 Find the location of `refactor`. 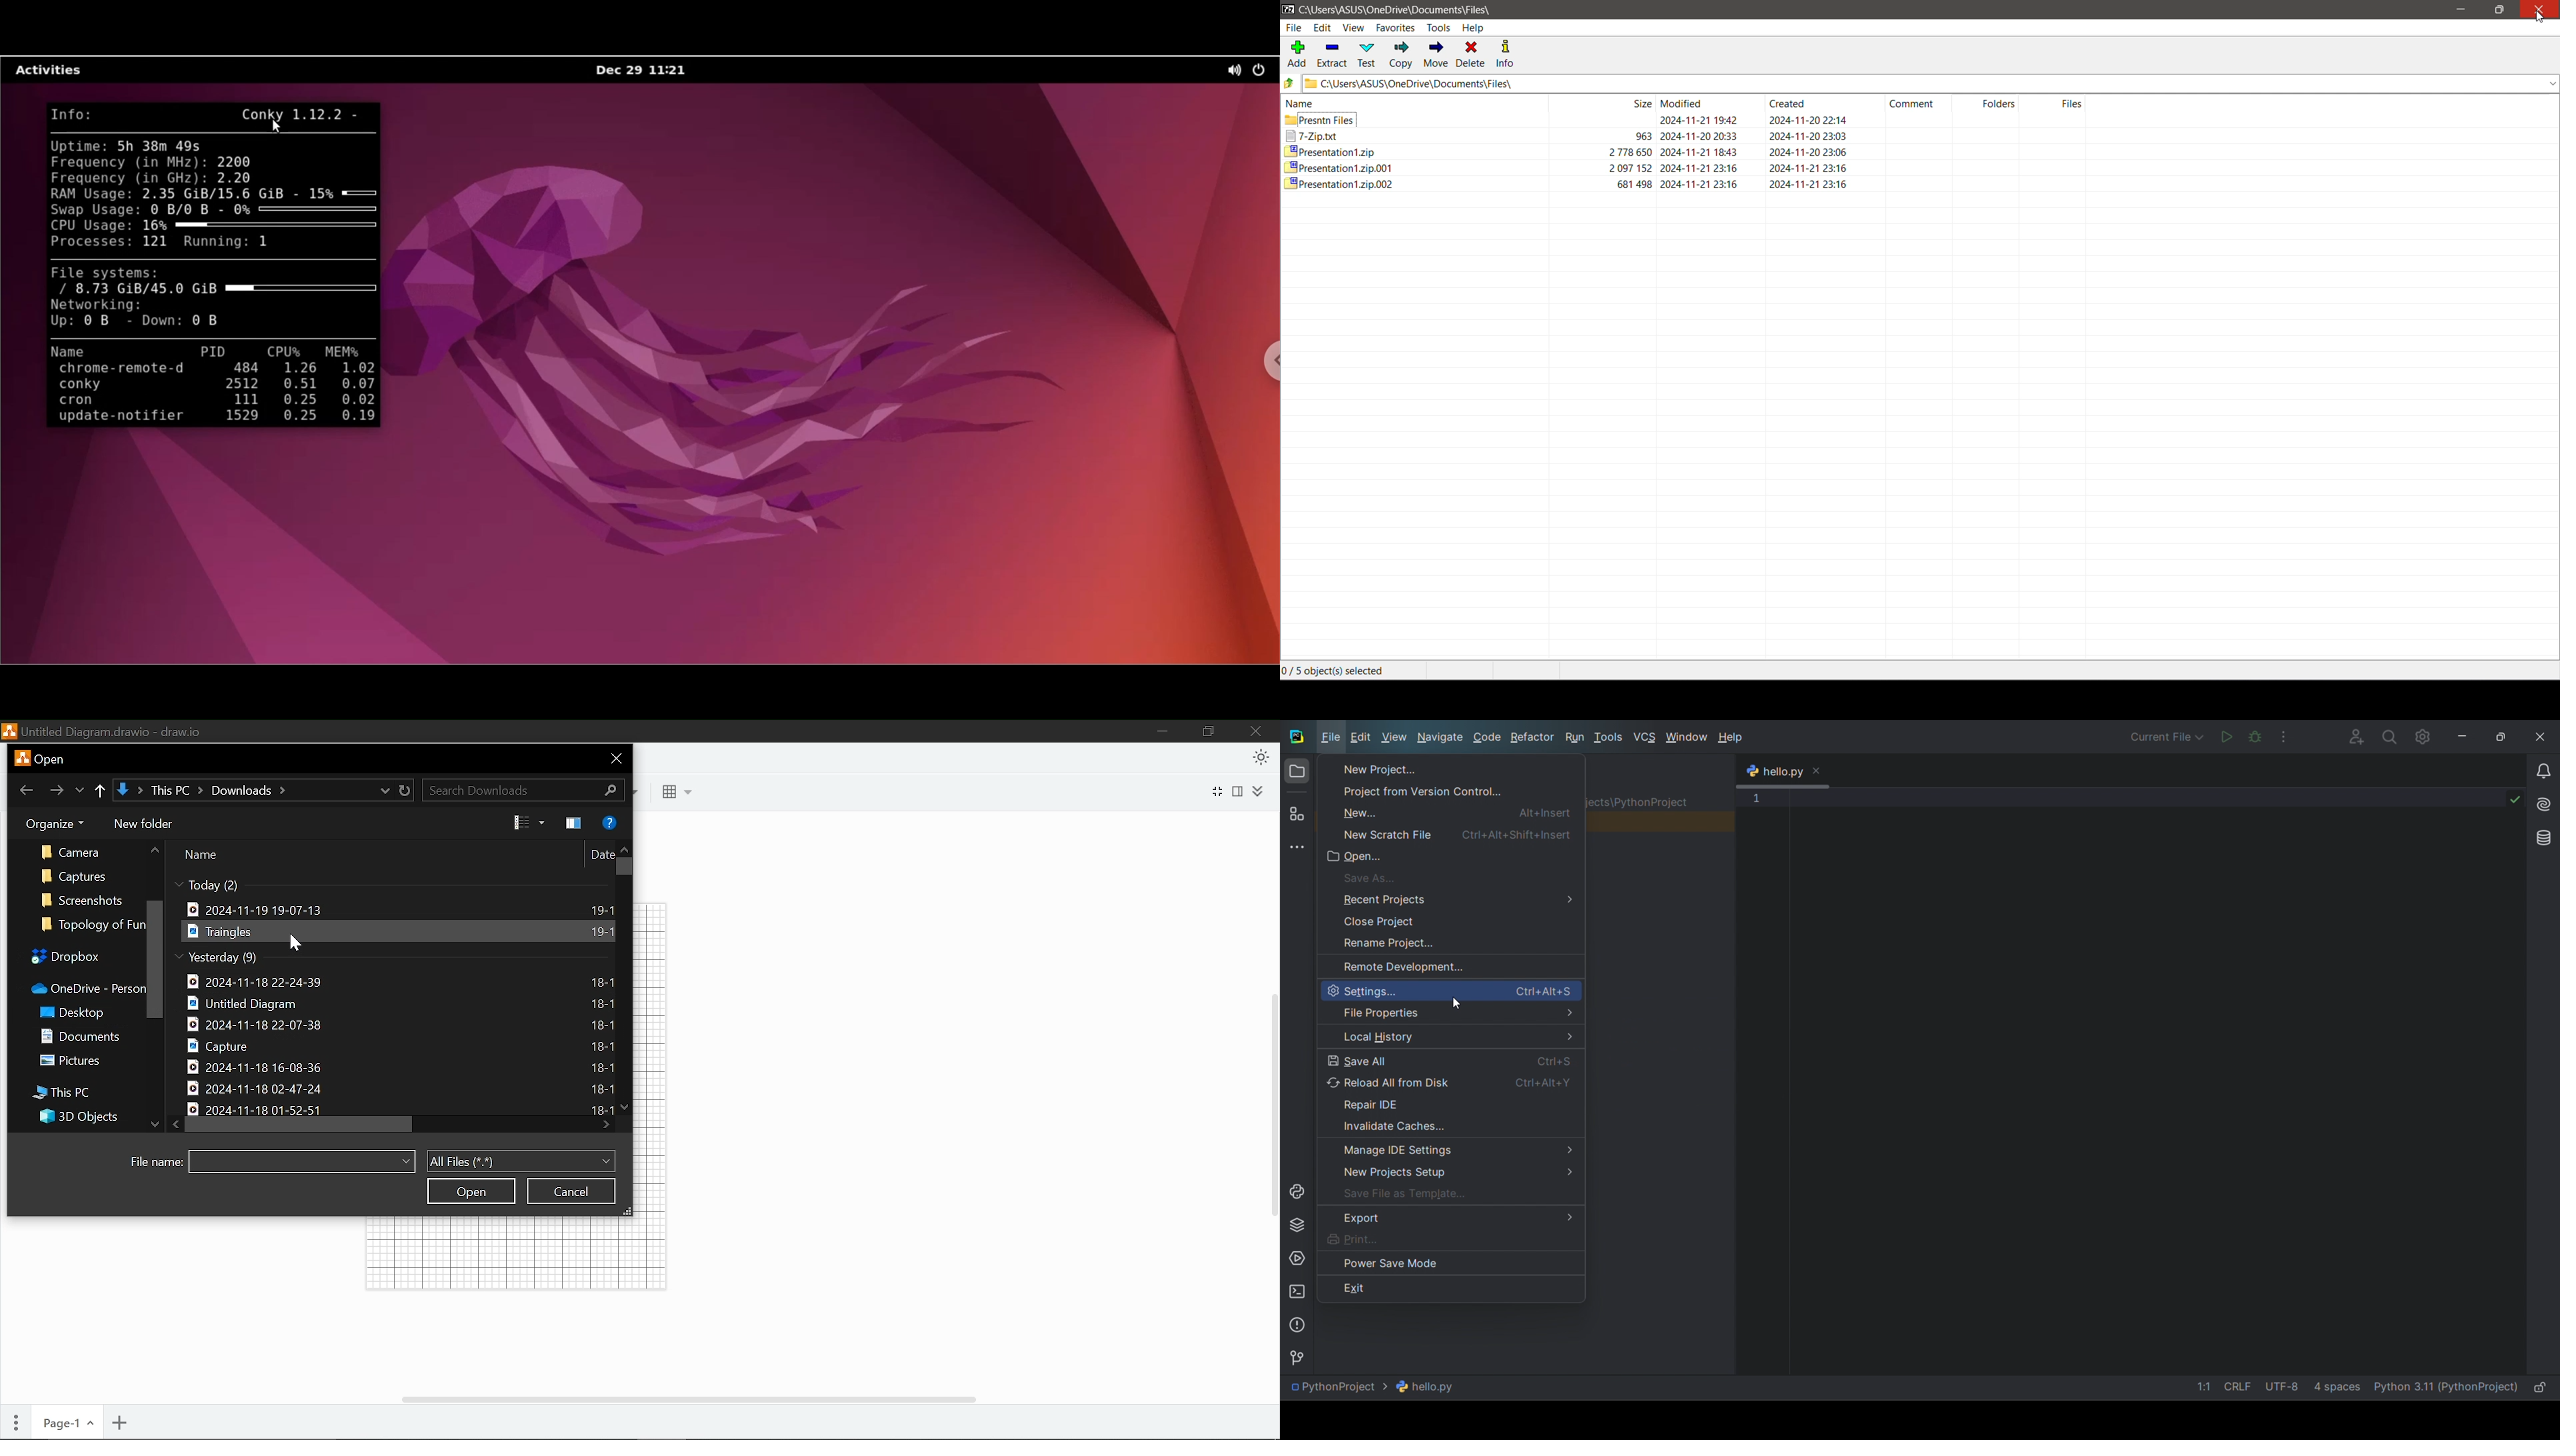

refactor is located at coordinates (1527, 739).